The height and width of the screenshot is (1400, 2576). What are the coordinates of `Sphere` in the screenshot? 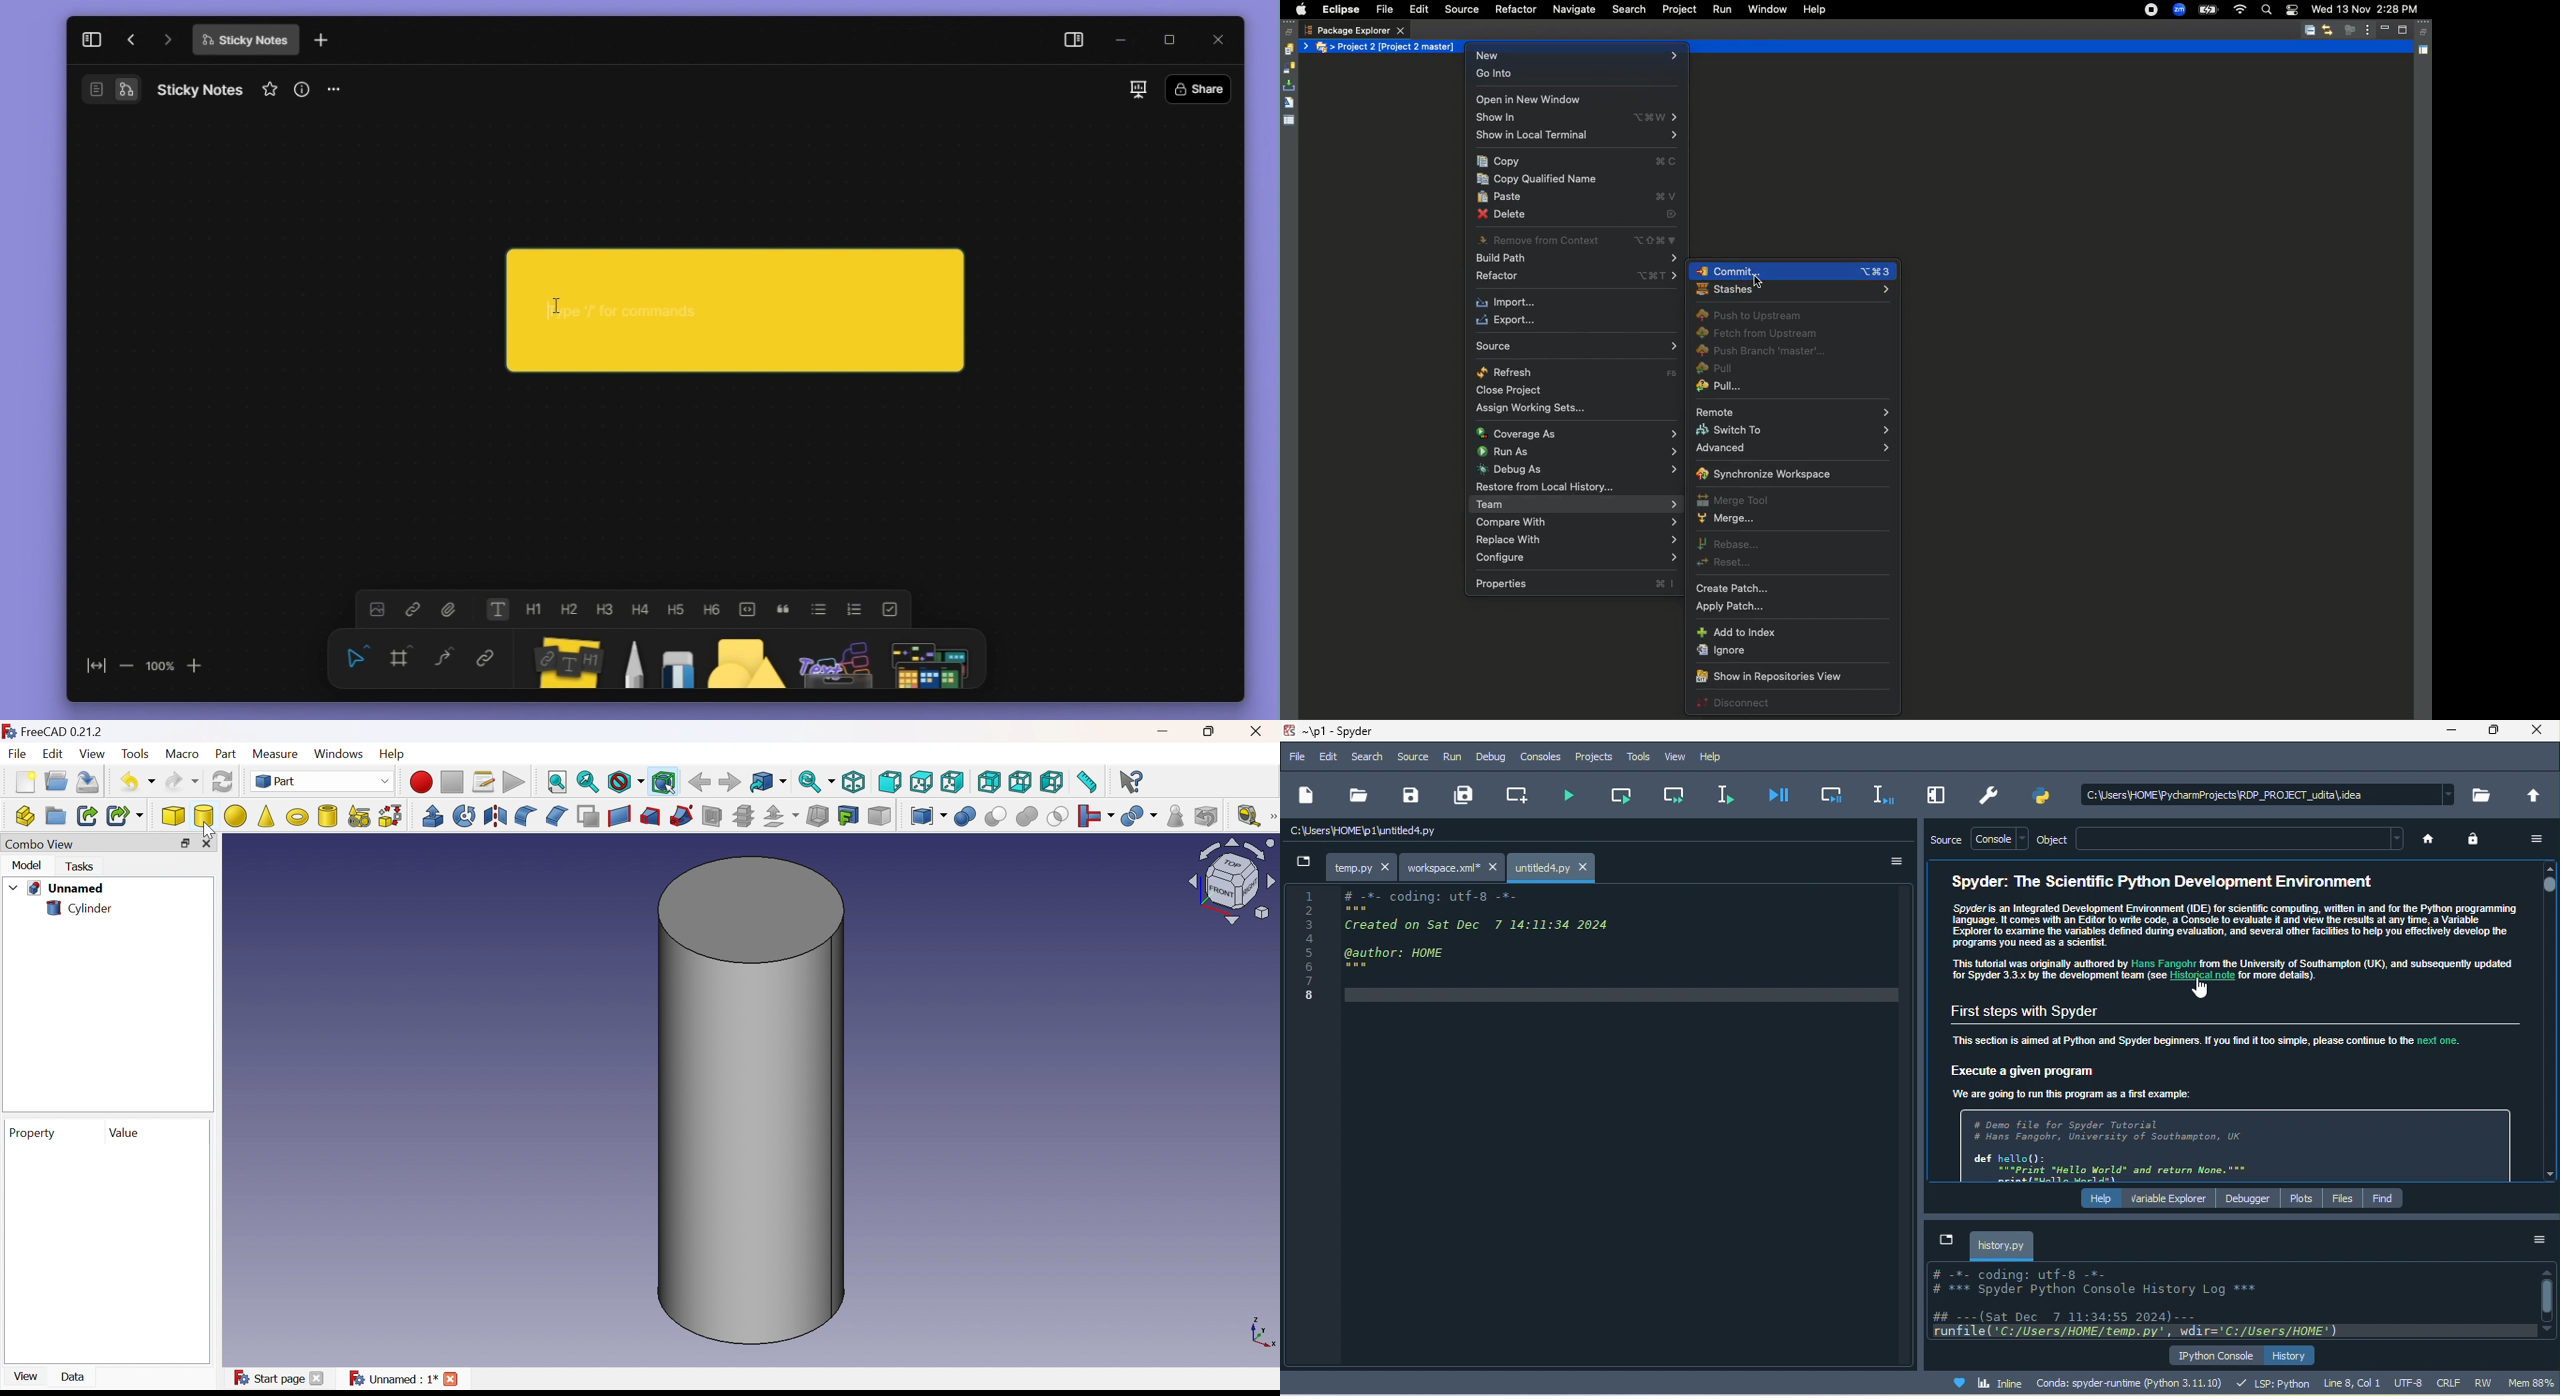 It's located at (235, 816).